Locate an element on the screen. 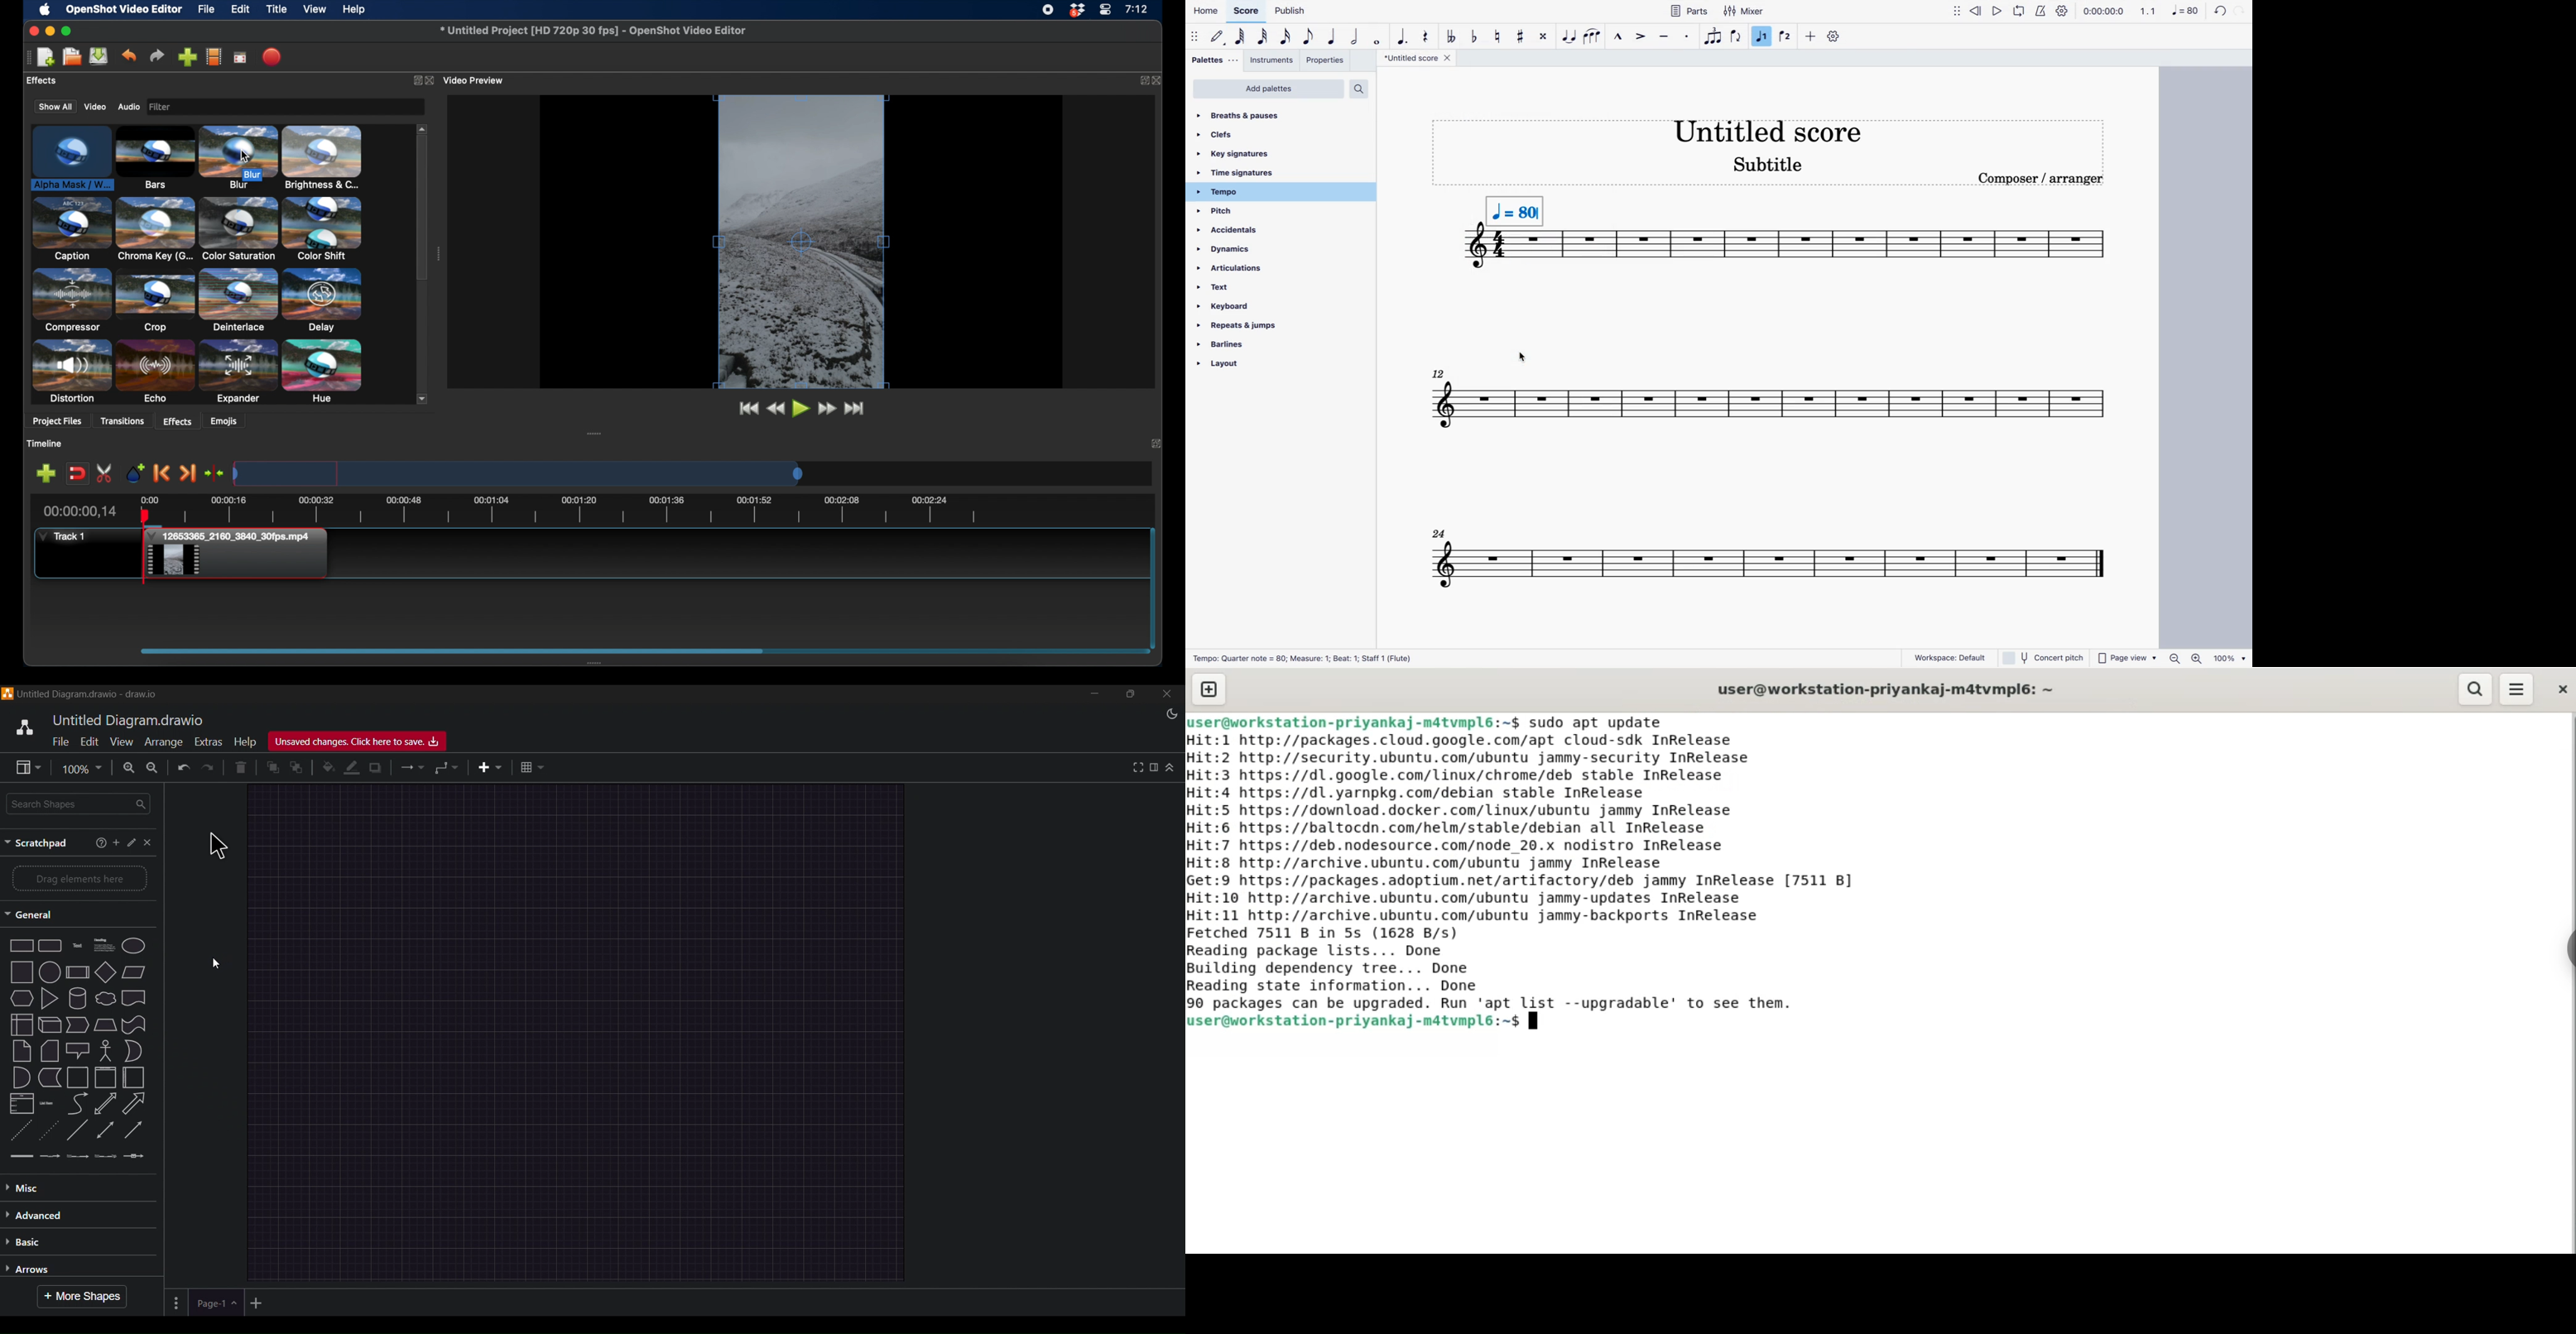 Image resolution: width=2576 pixels, height=1344 pixels. tempo is located at coordinates (1276, 192).